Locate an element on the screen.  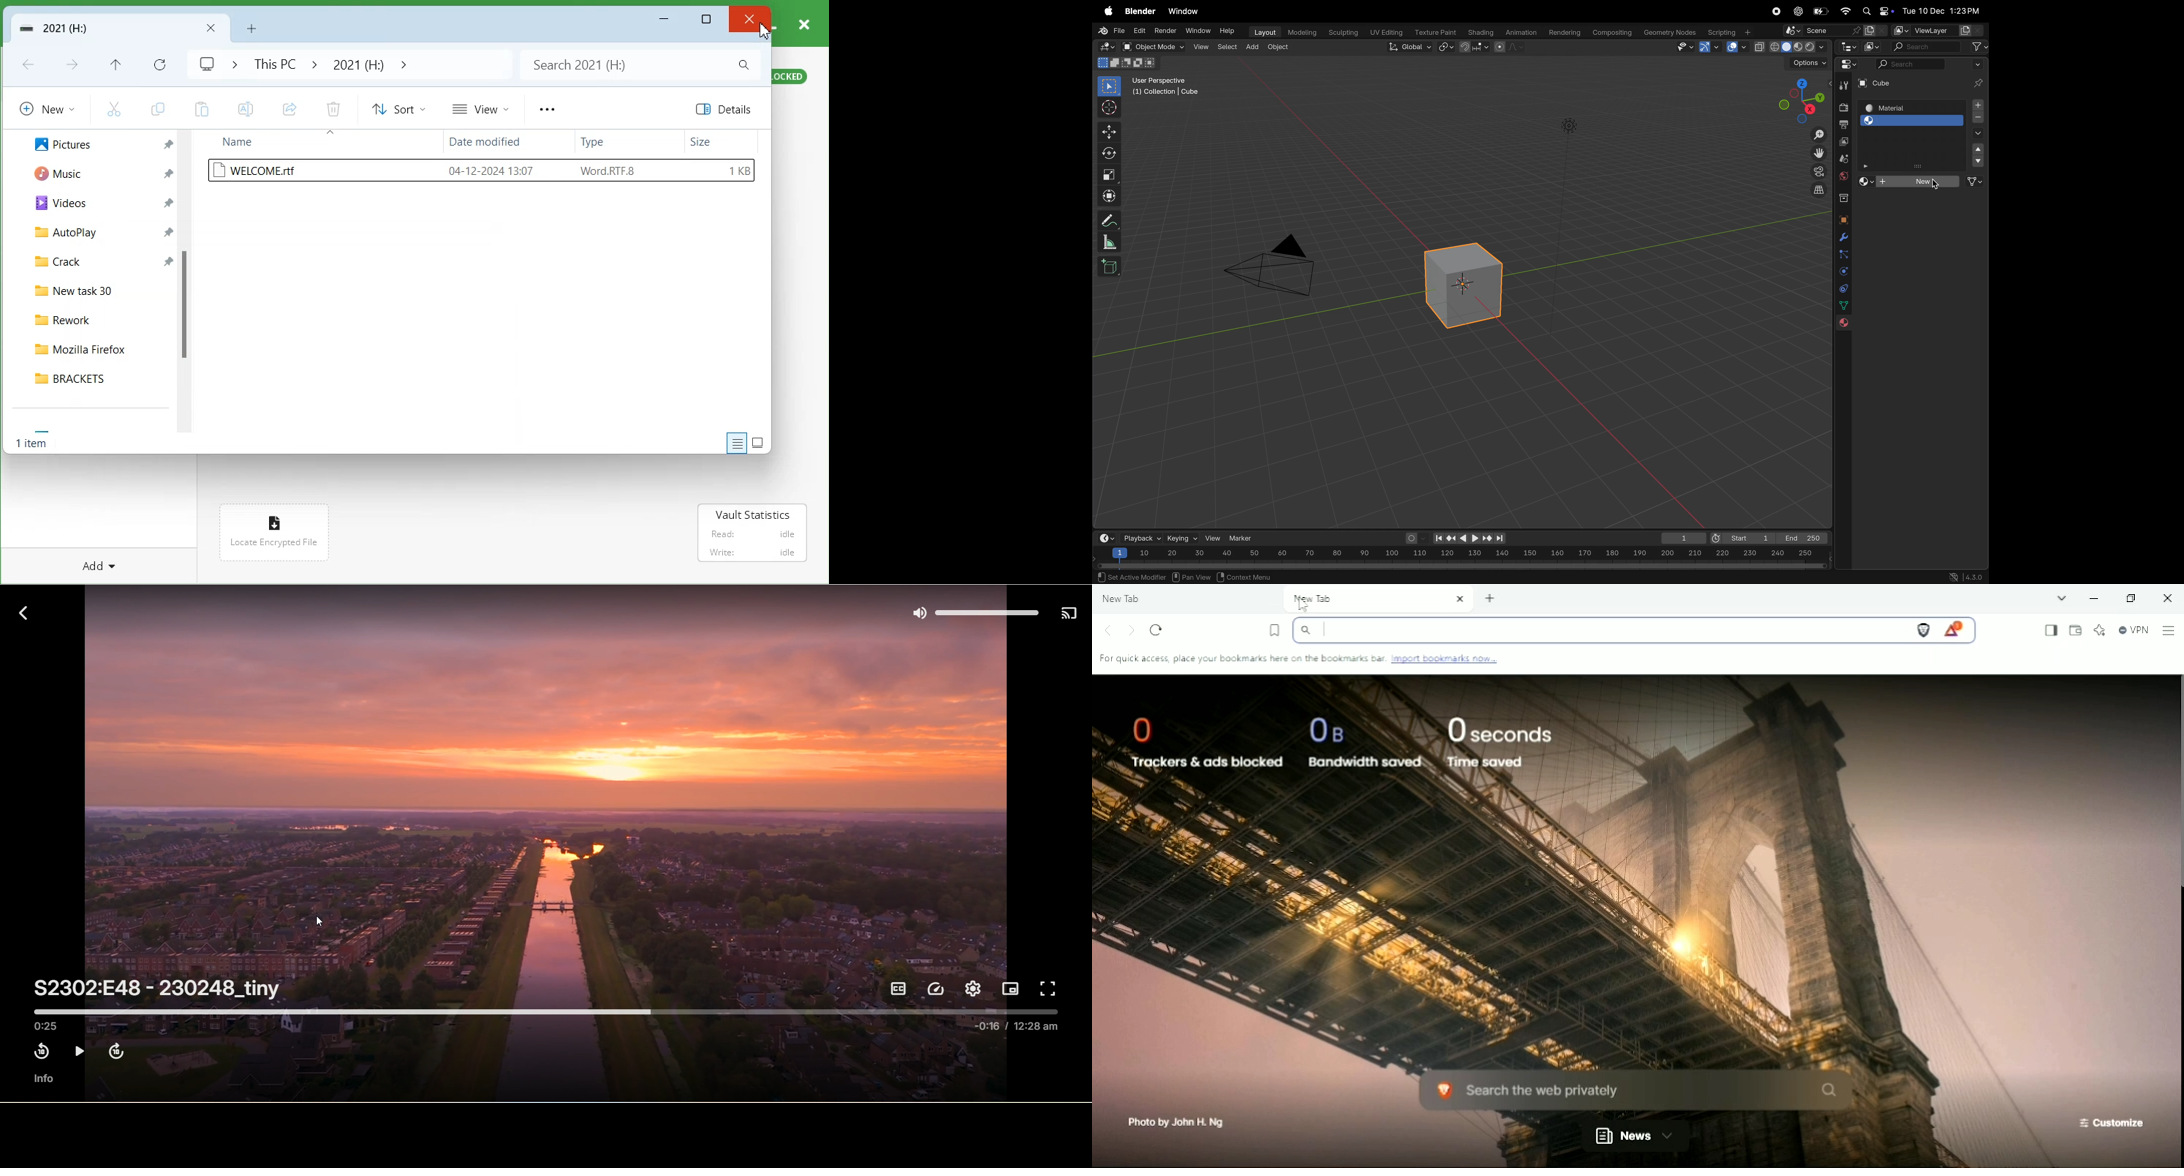
Scripting is located at coordinates (1729, 30).